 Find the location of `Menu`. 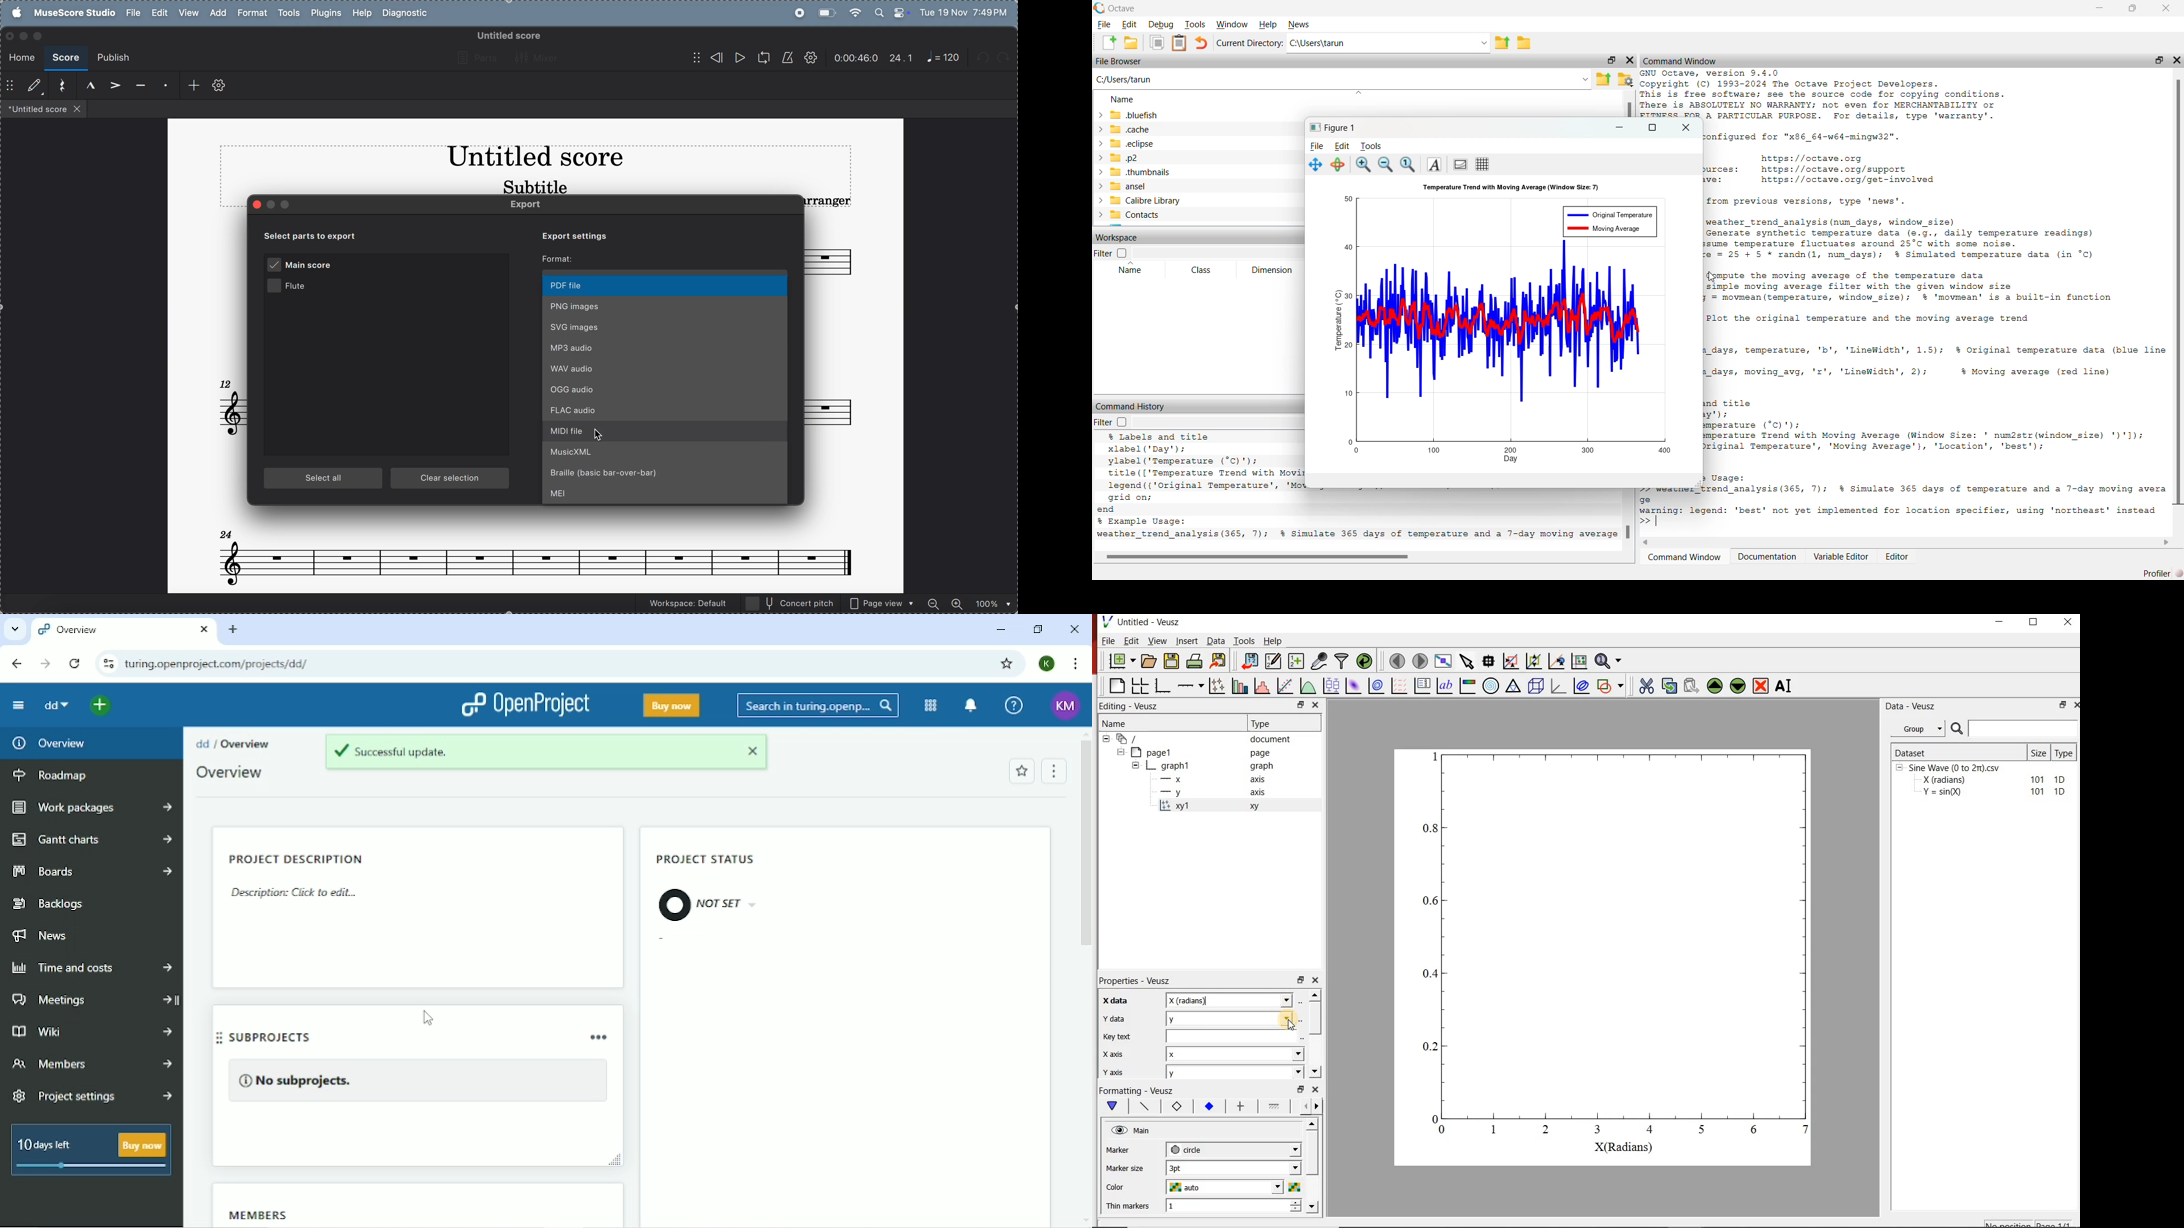

Menu is located at coordinates (1055, 770).